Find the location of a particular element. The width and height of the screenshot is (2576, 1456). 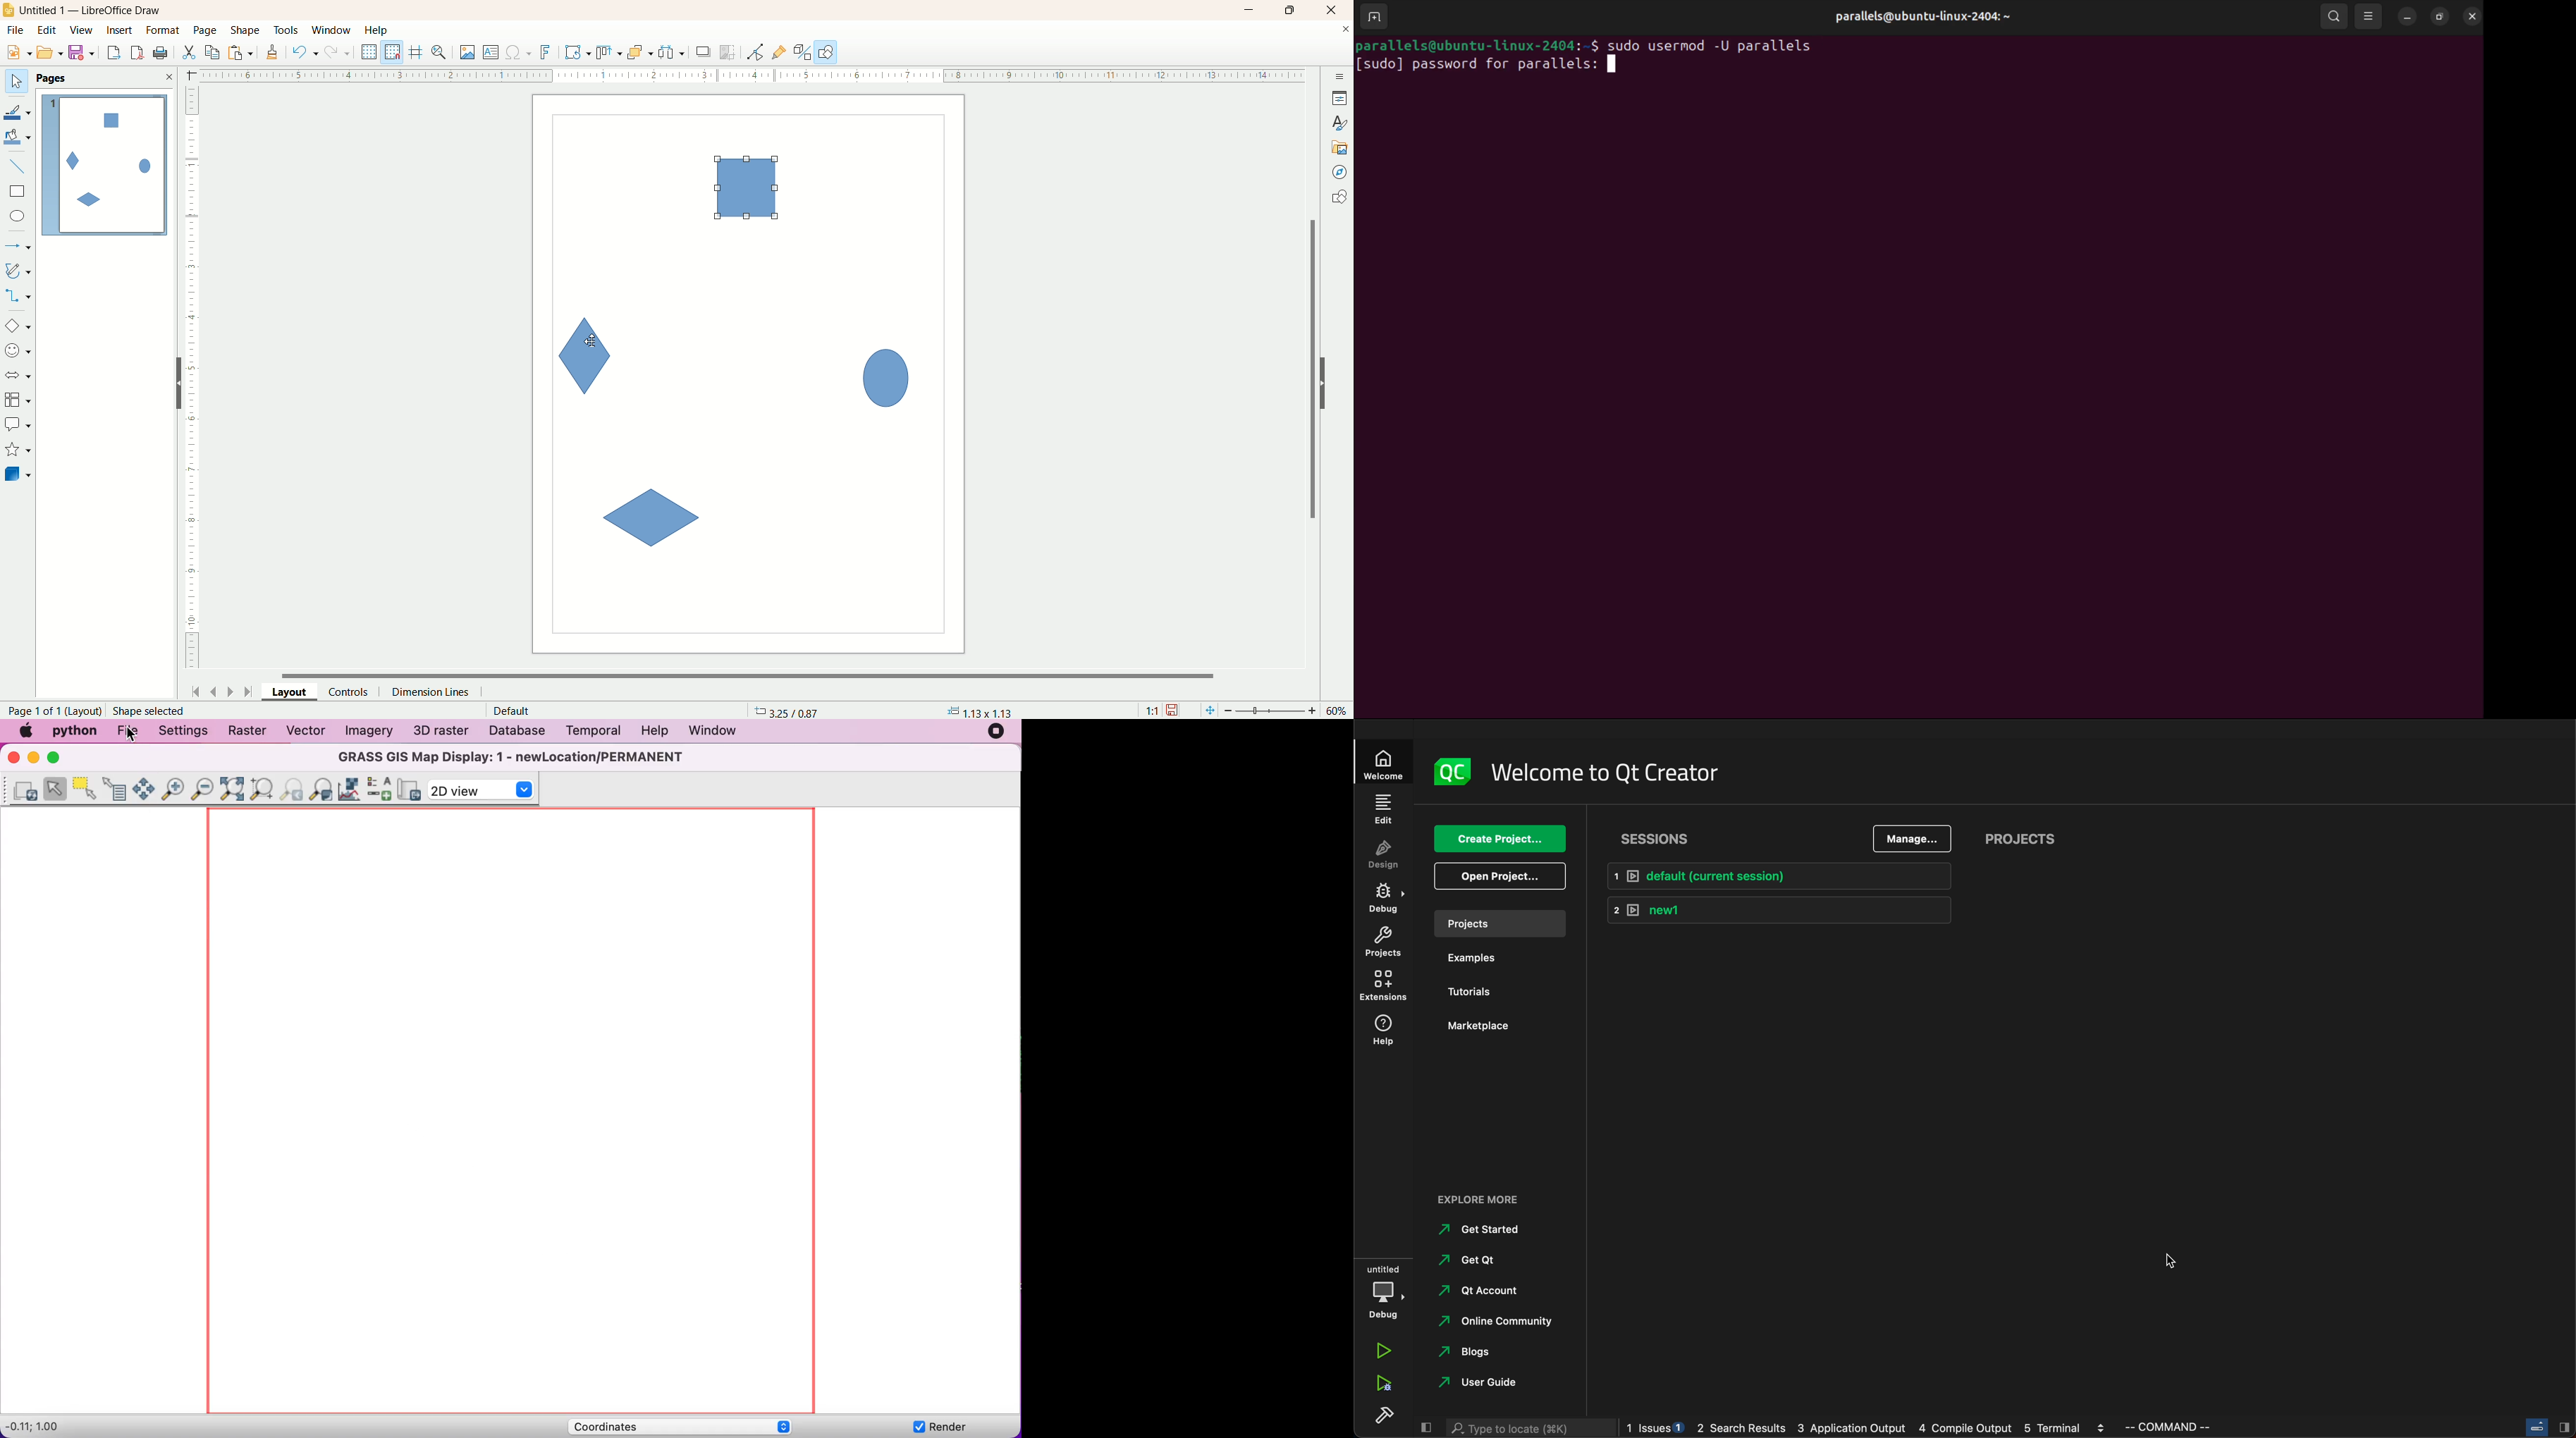

scale factor is located at coordinates (1152, 711).